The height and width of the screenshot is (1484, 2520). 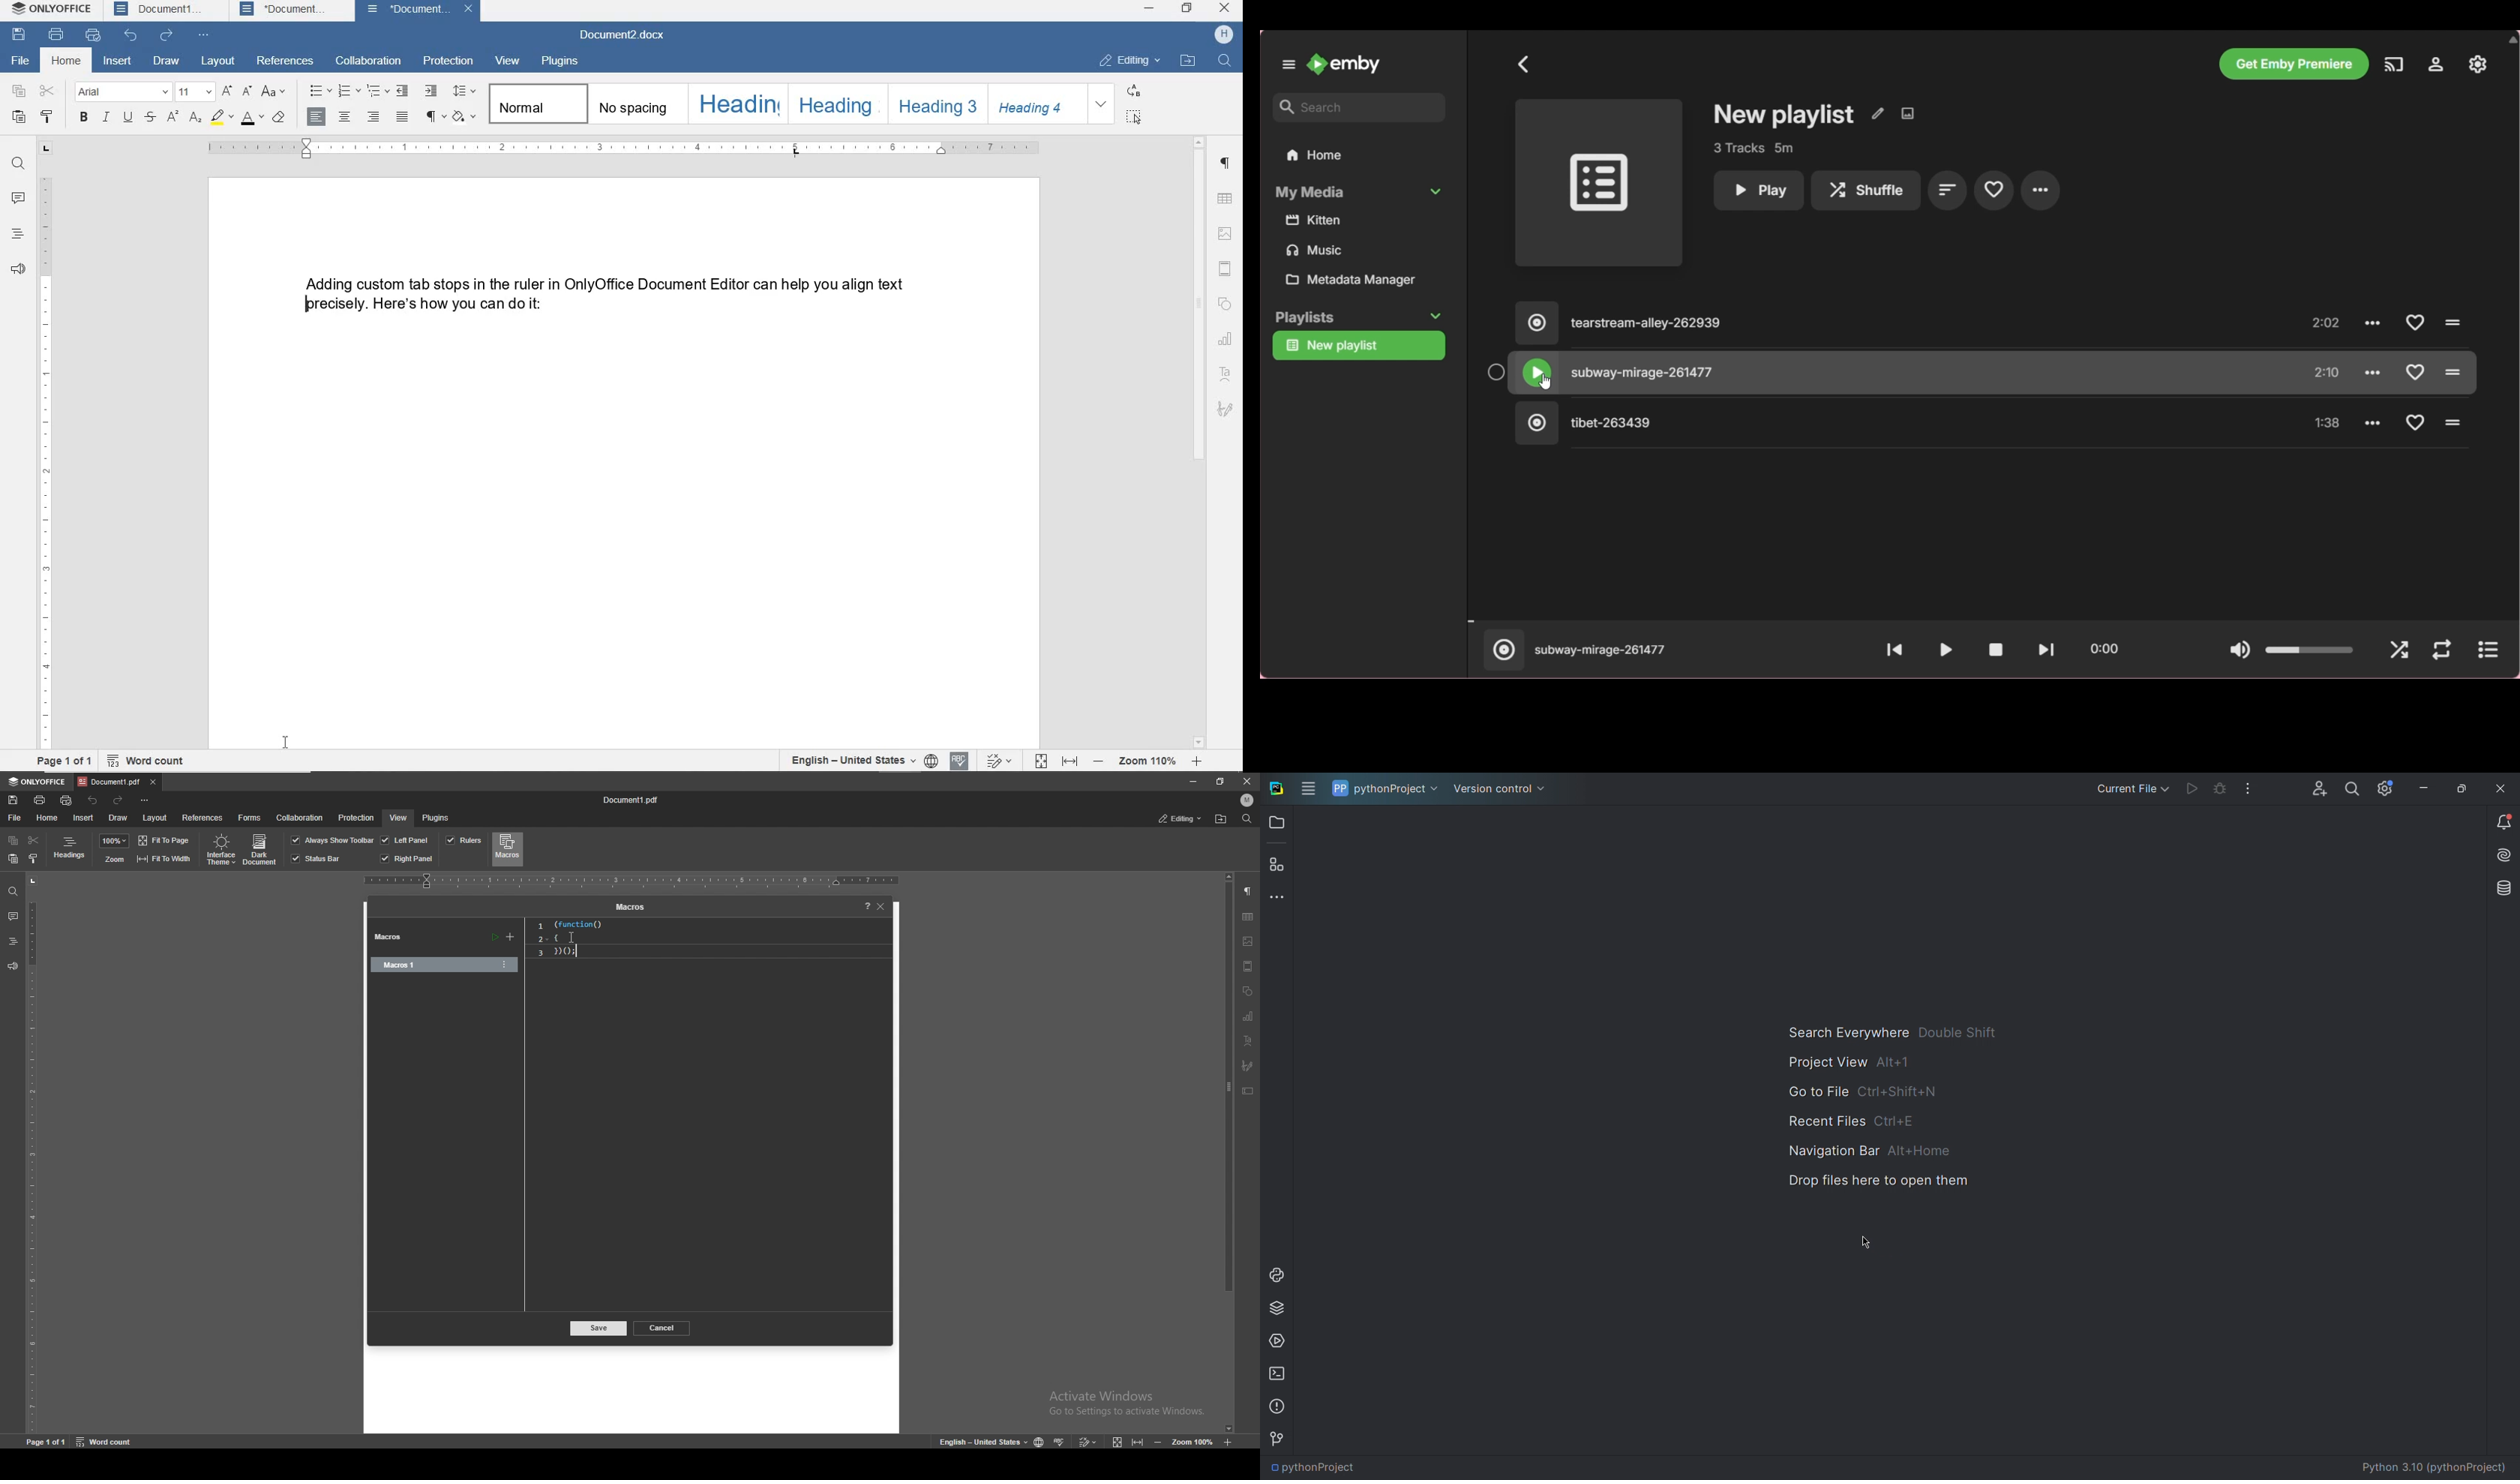 What do you see at coordinates (572, 937) in the screenshot?
I see `Cursor` at bounding box center [572, 937].